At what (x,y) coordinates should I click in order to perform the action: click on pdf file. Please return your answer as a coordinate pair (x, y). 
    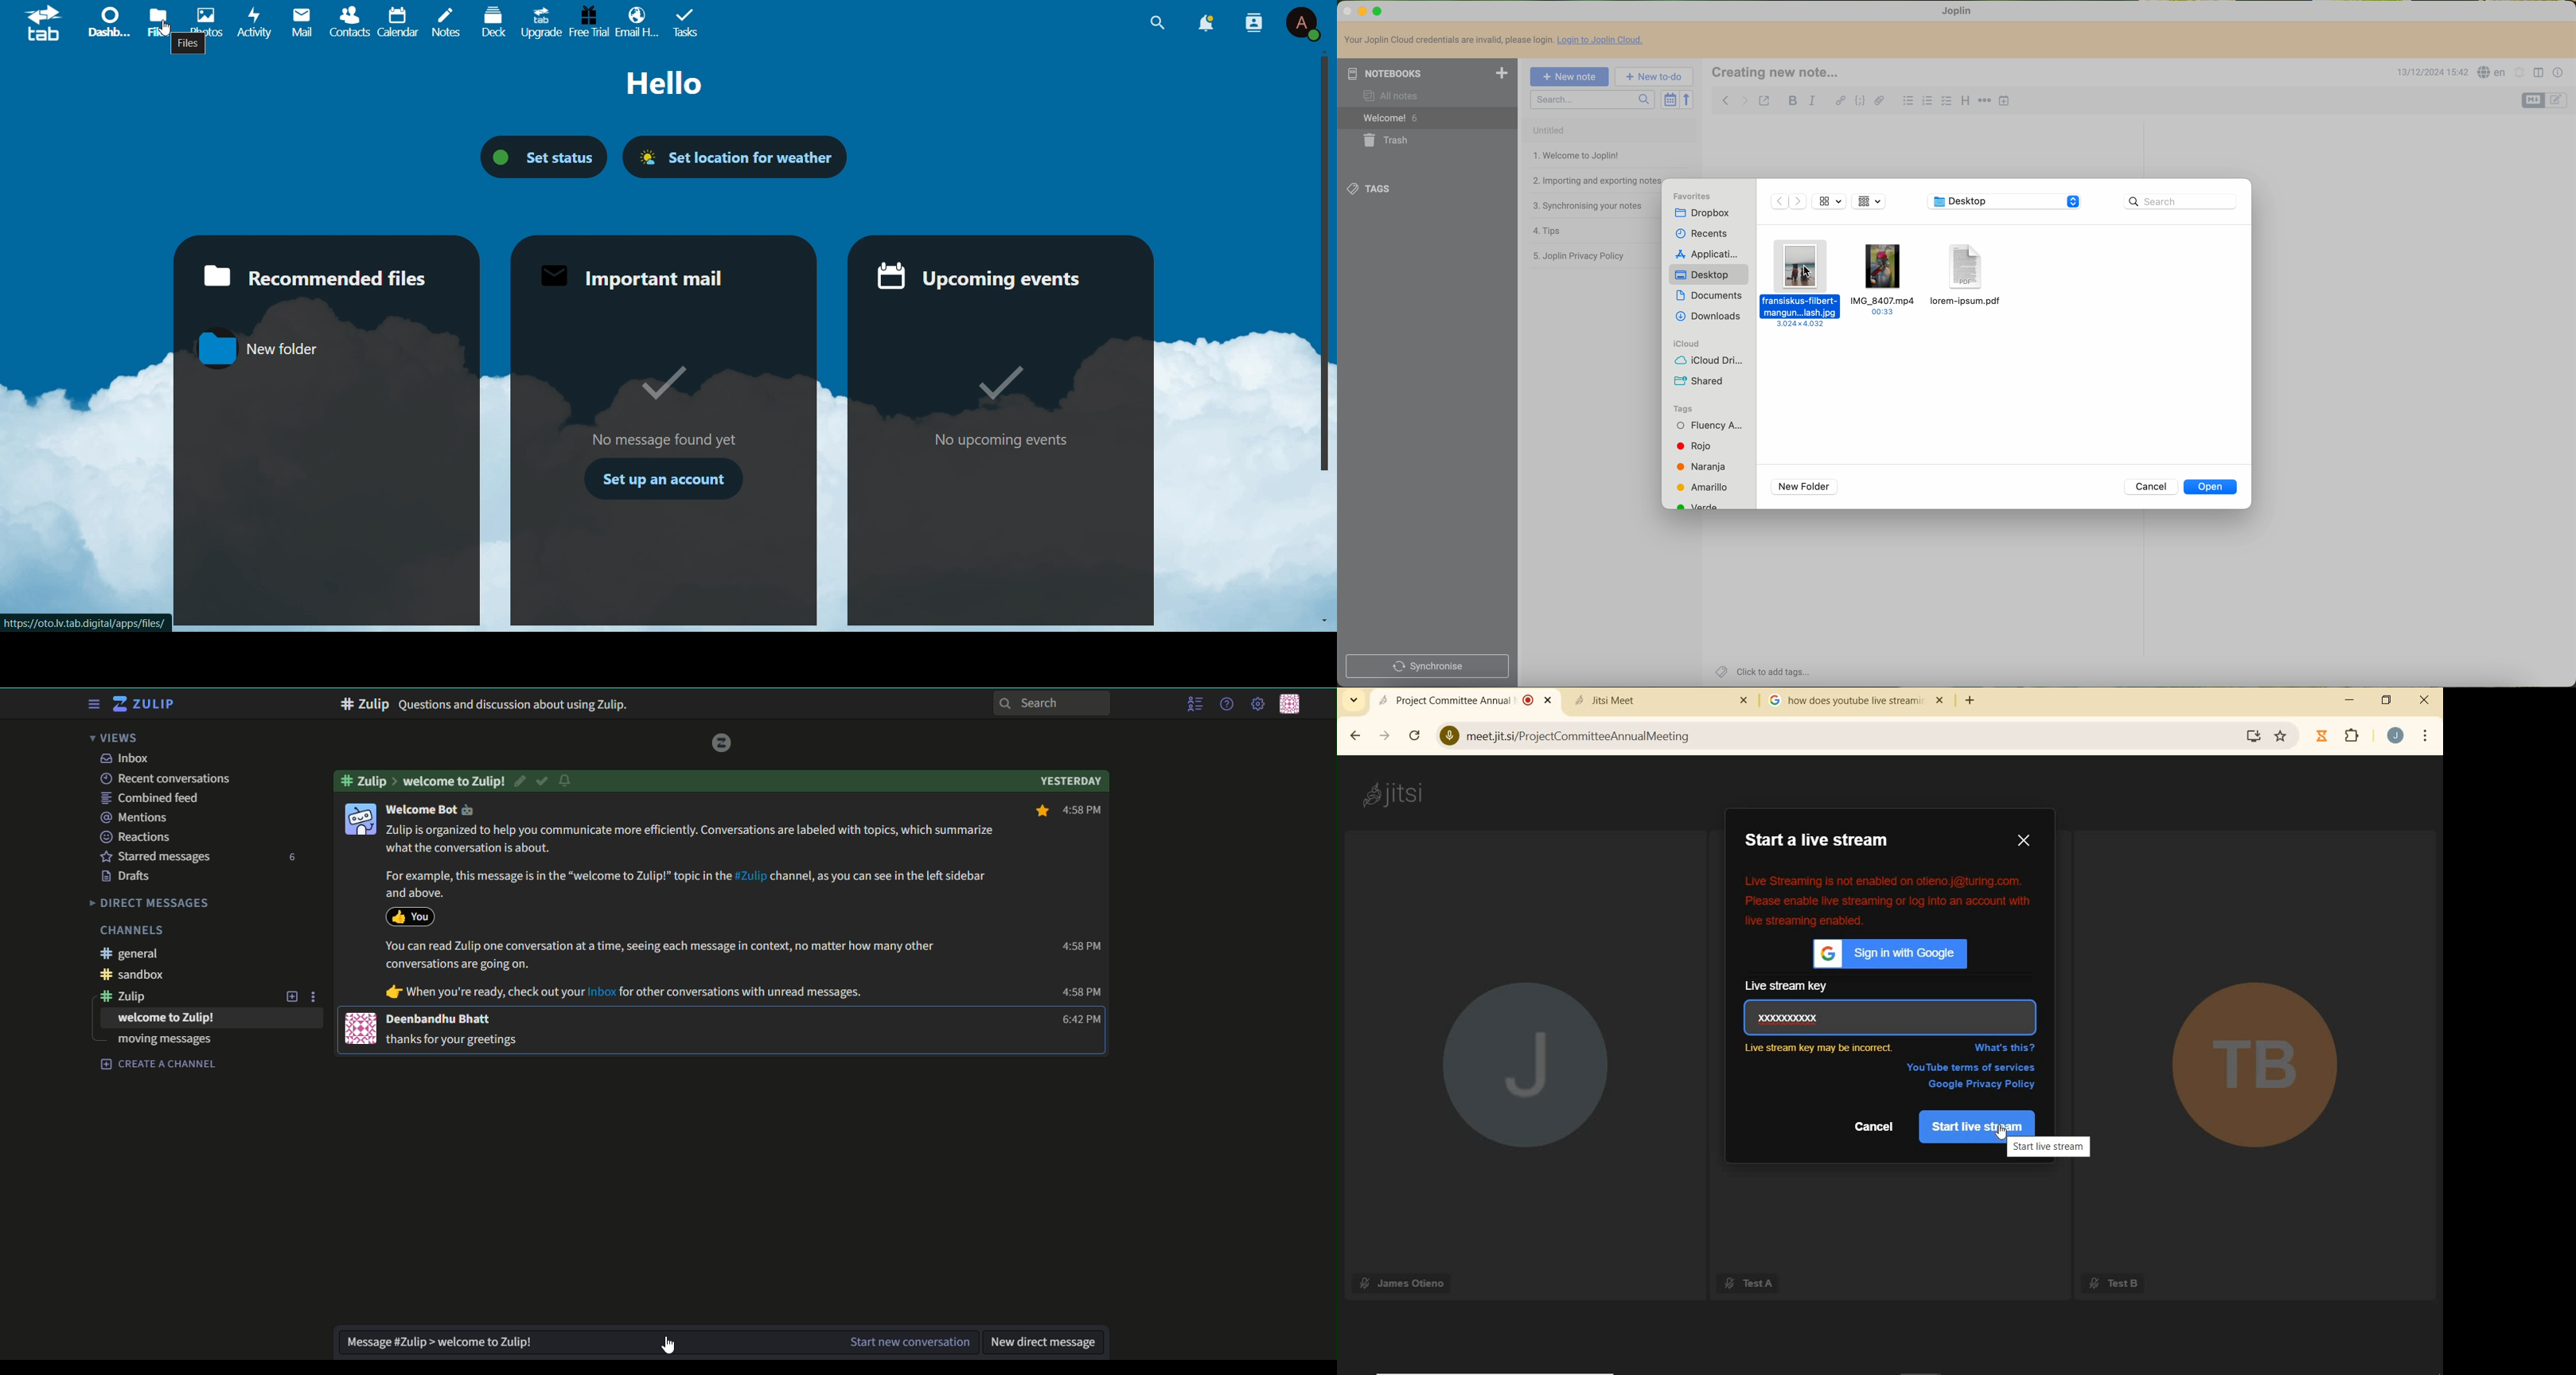
    Looking at the image, I should click on (1967, 275).